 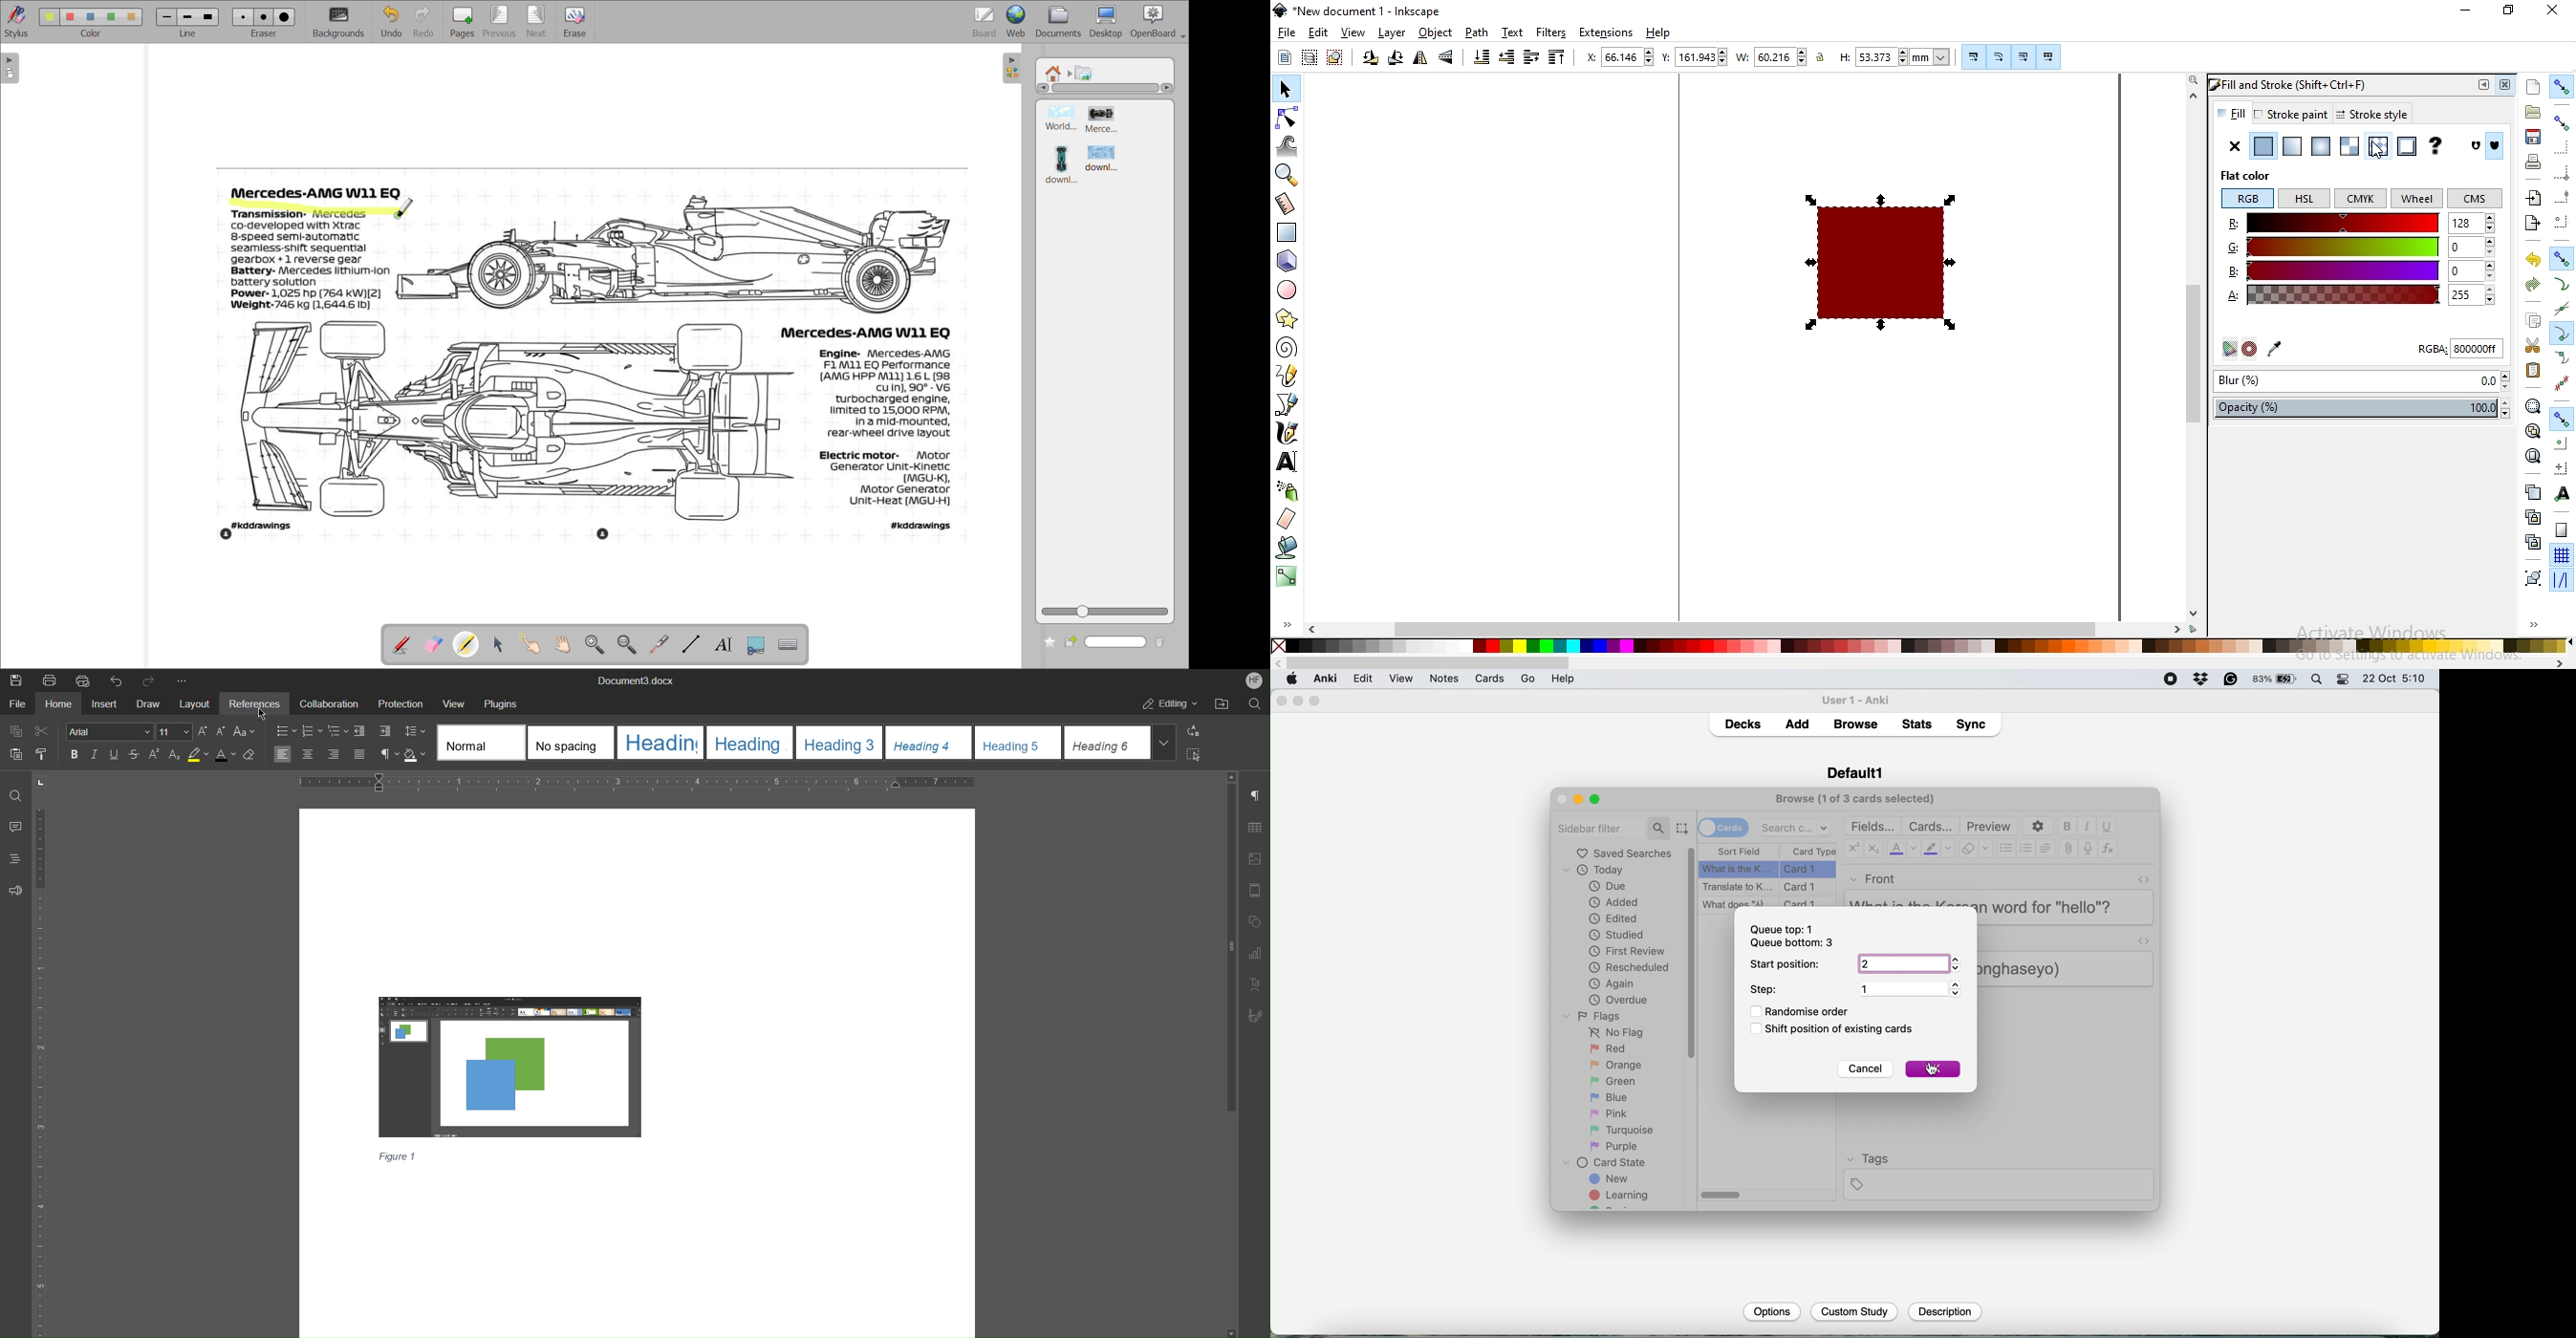 What do you see at coordinates (1739, 852) in the screenshot?
I see `sort field` at bounding box center [1739, 852].